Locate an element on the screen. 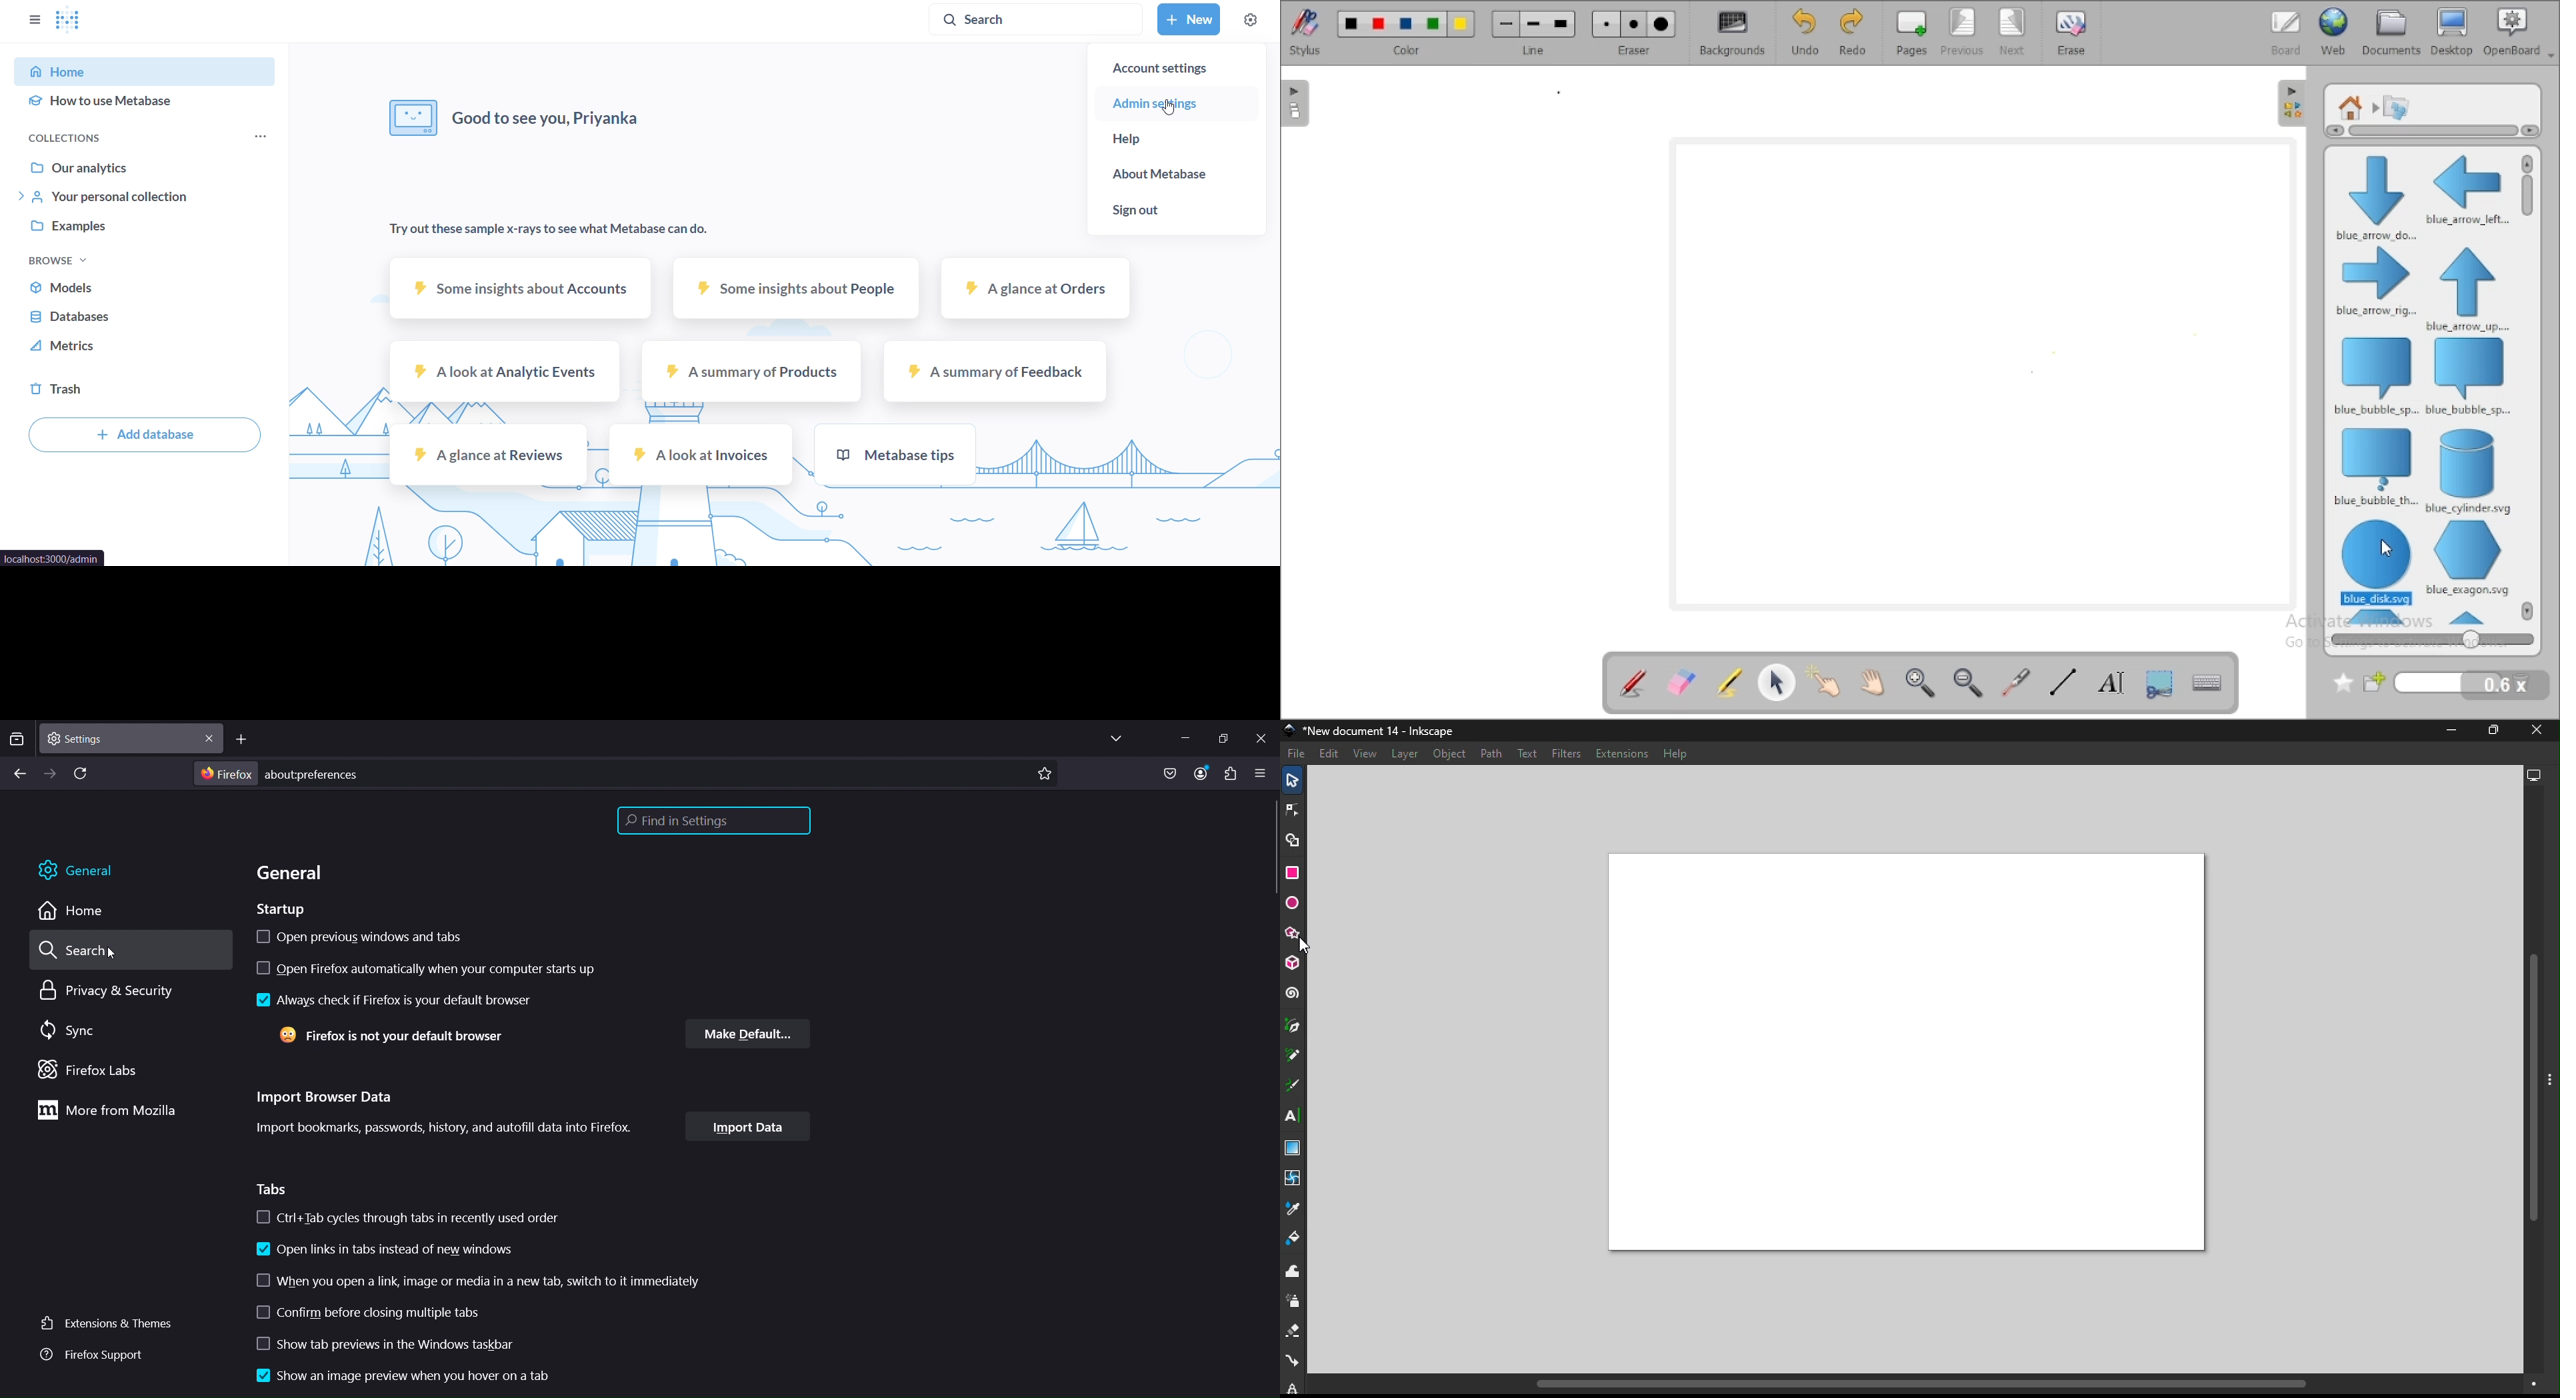 The height and width of the screenshot is (1400, 2576). confirm before closing multiple tabs is located at coordinates (369, 1314).